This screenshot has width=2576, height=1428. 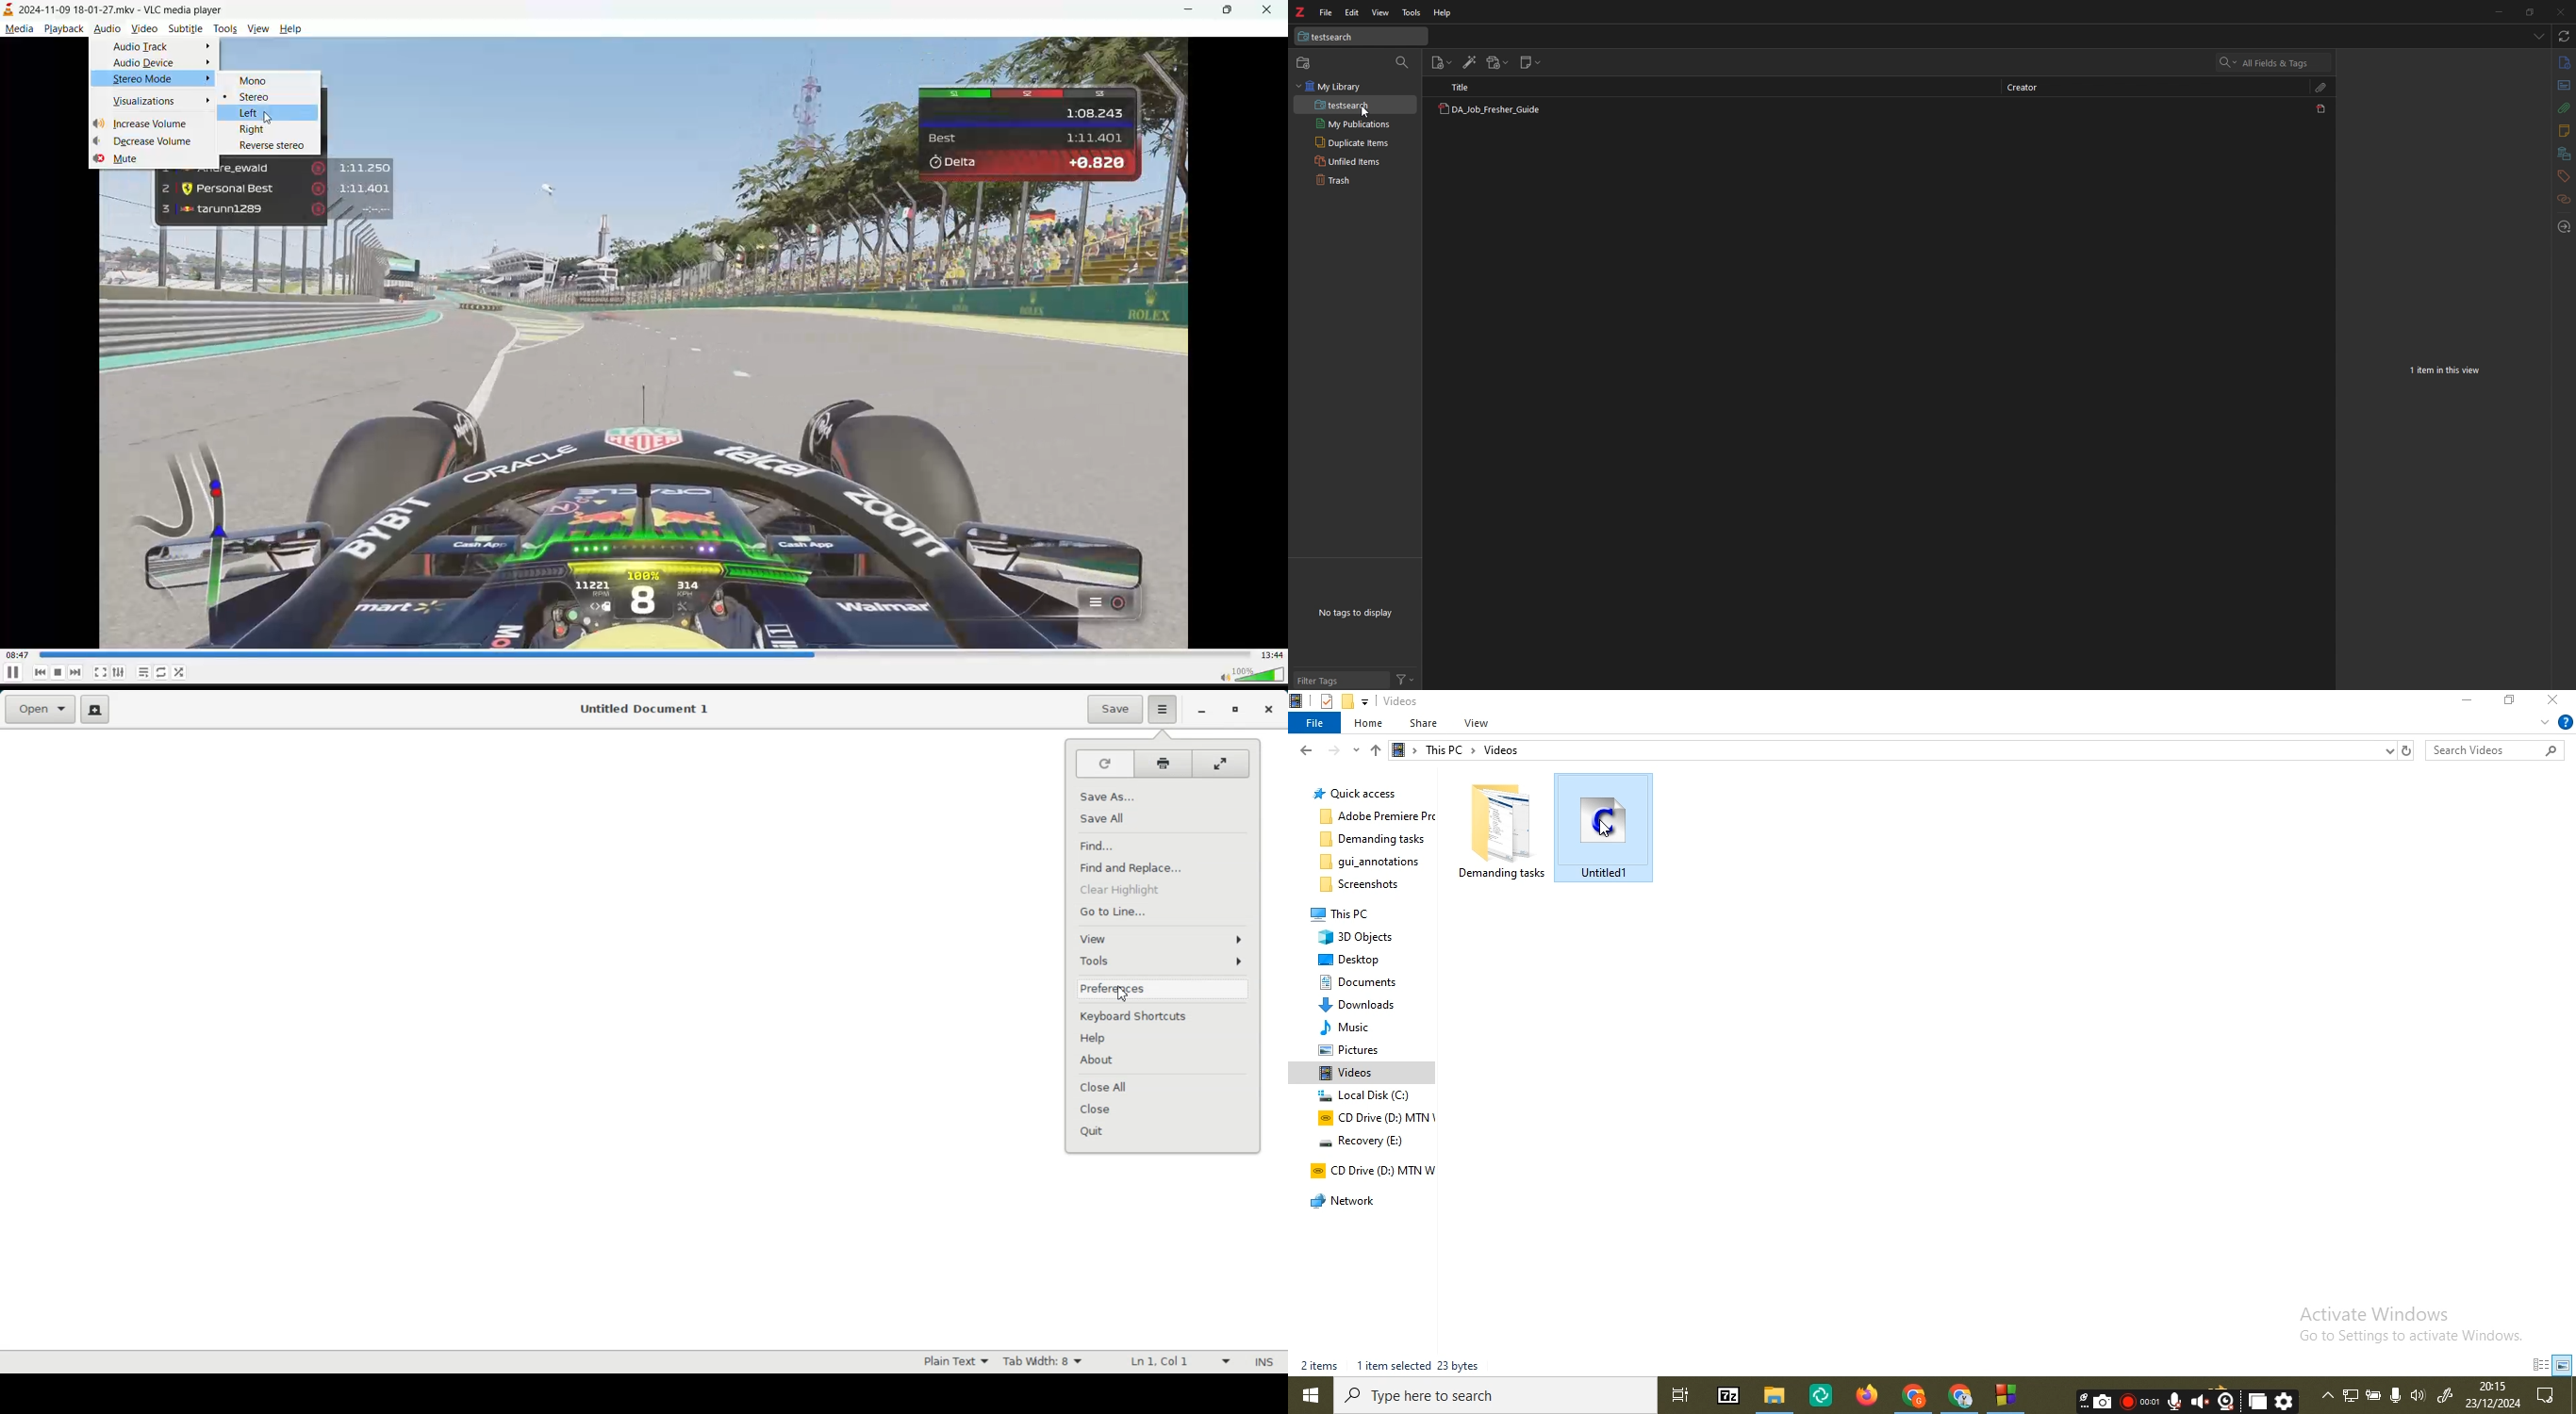 I want to click on my publications, so click(x=1355, y=124).